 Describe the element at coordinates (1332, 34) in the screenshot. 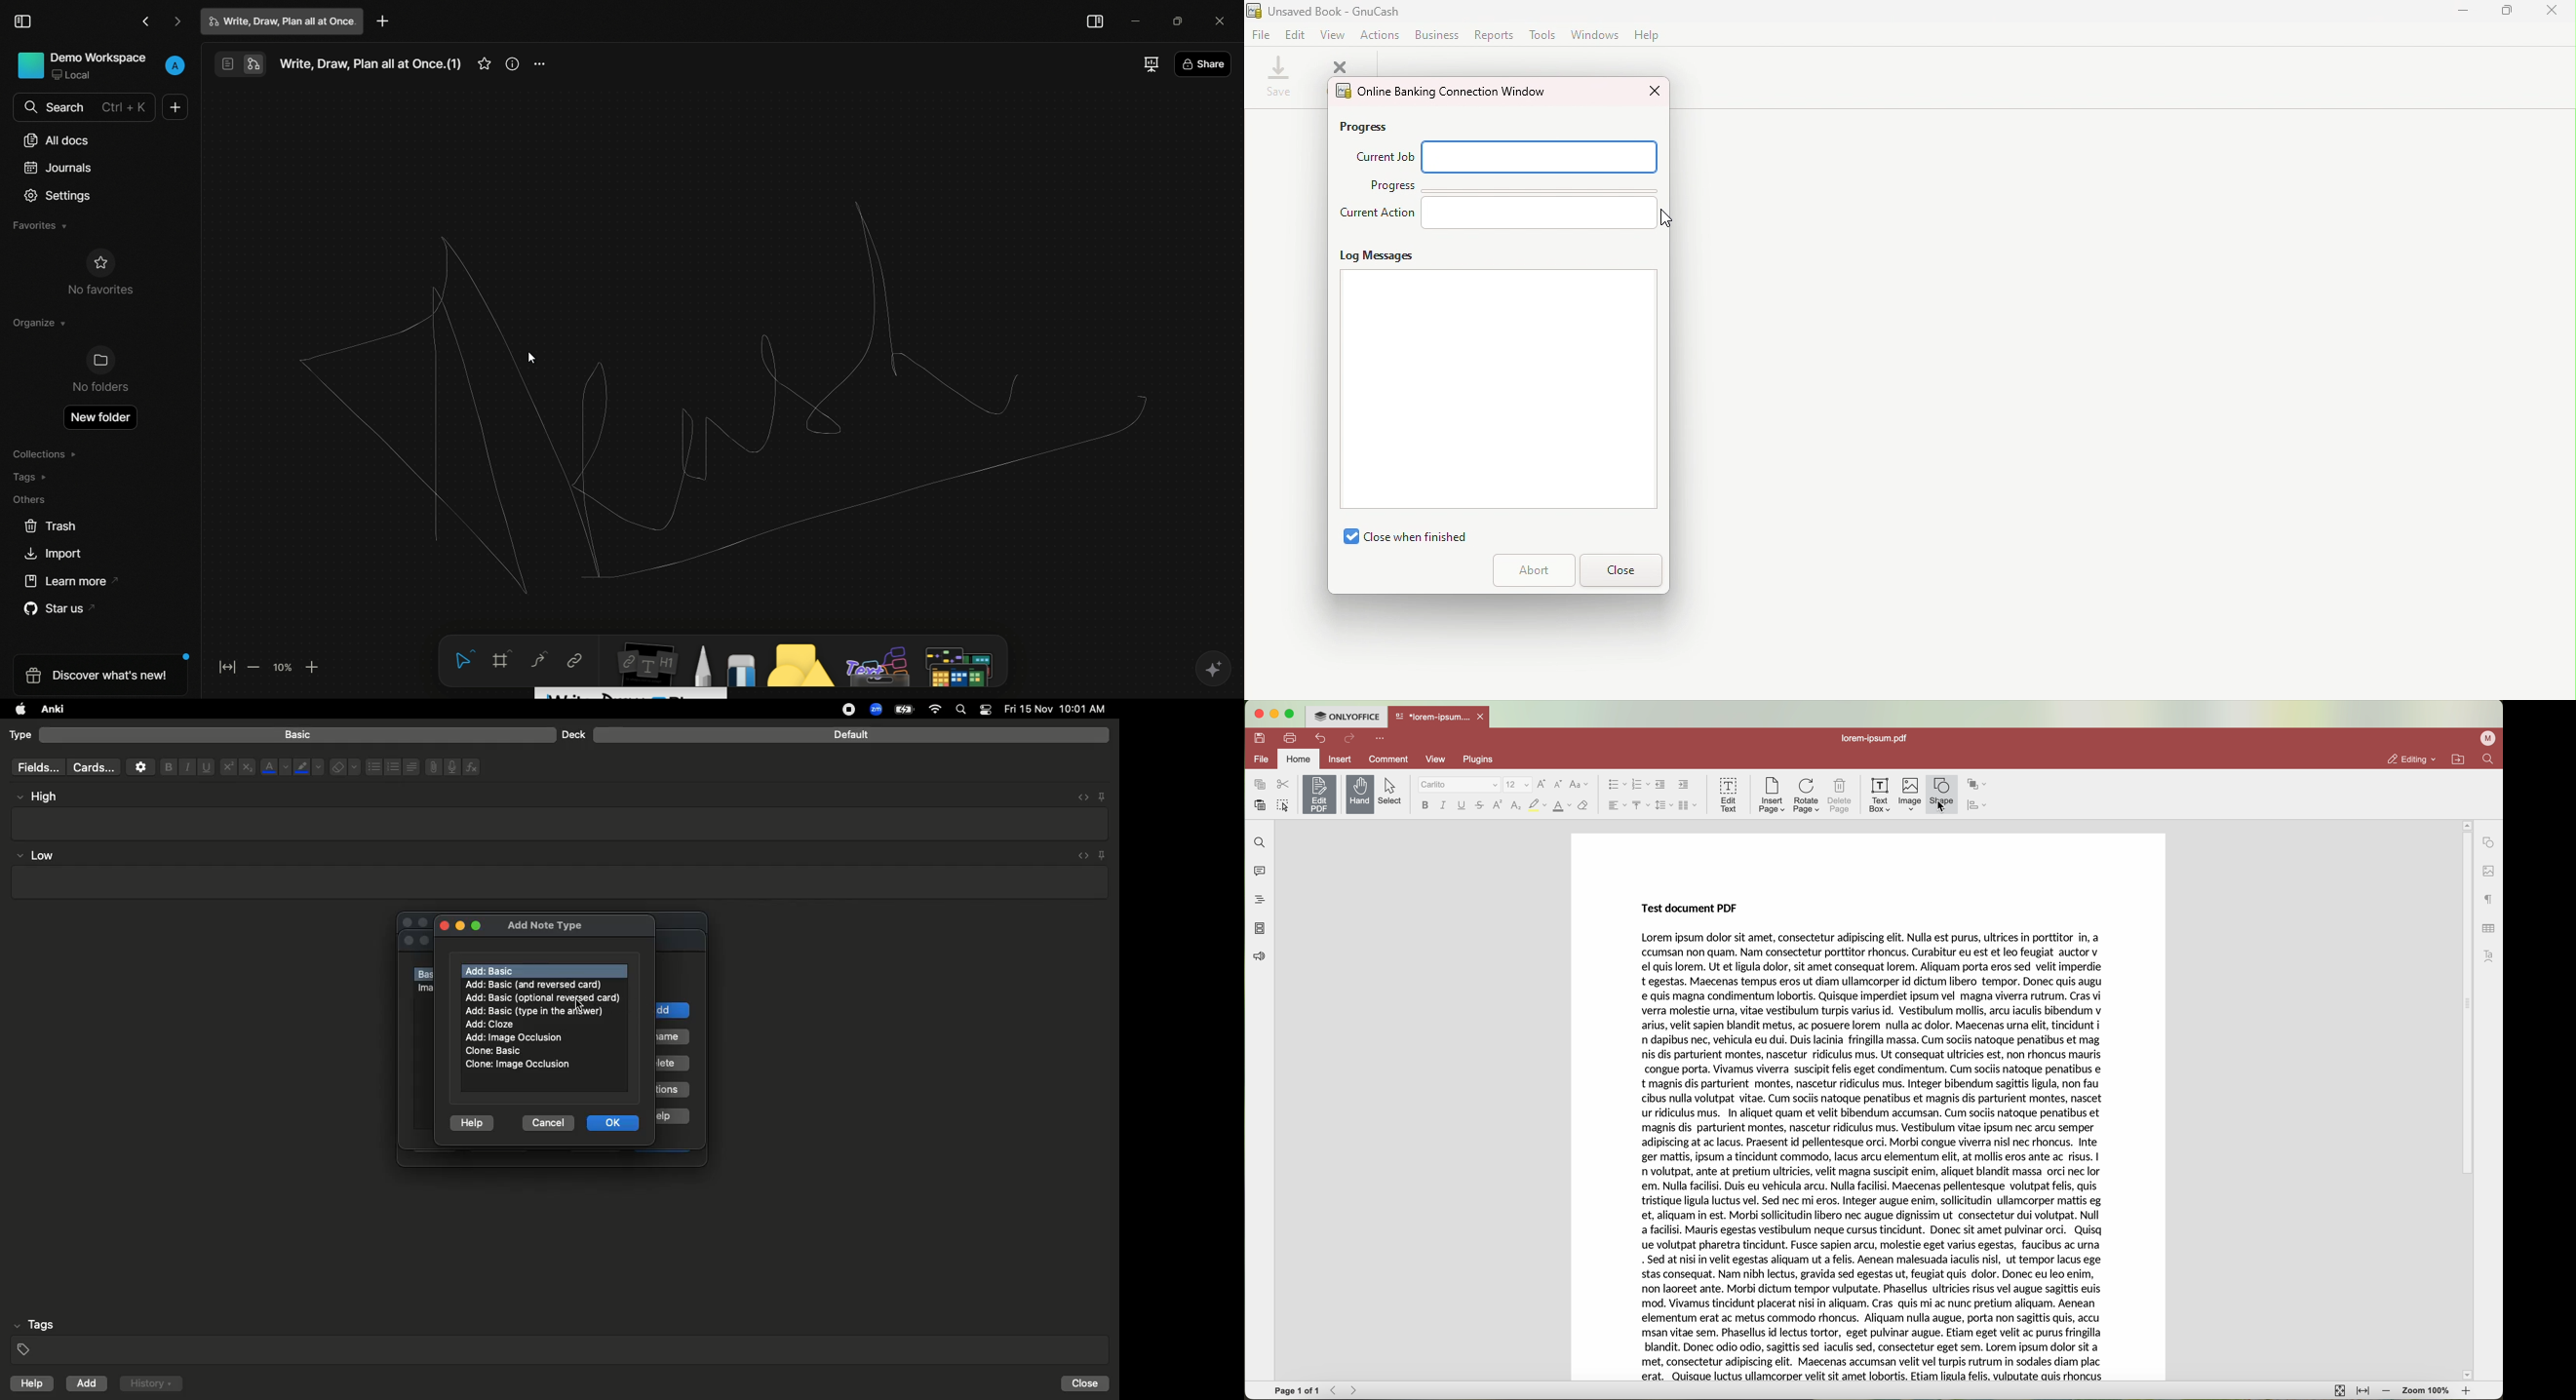

I see `view` at that location.